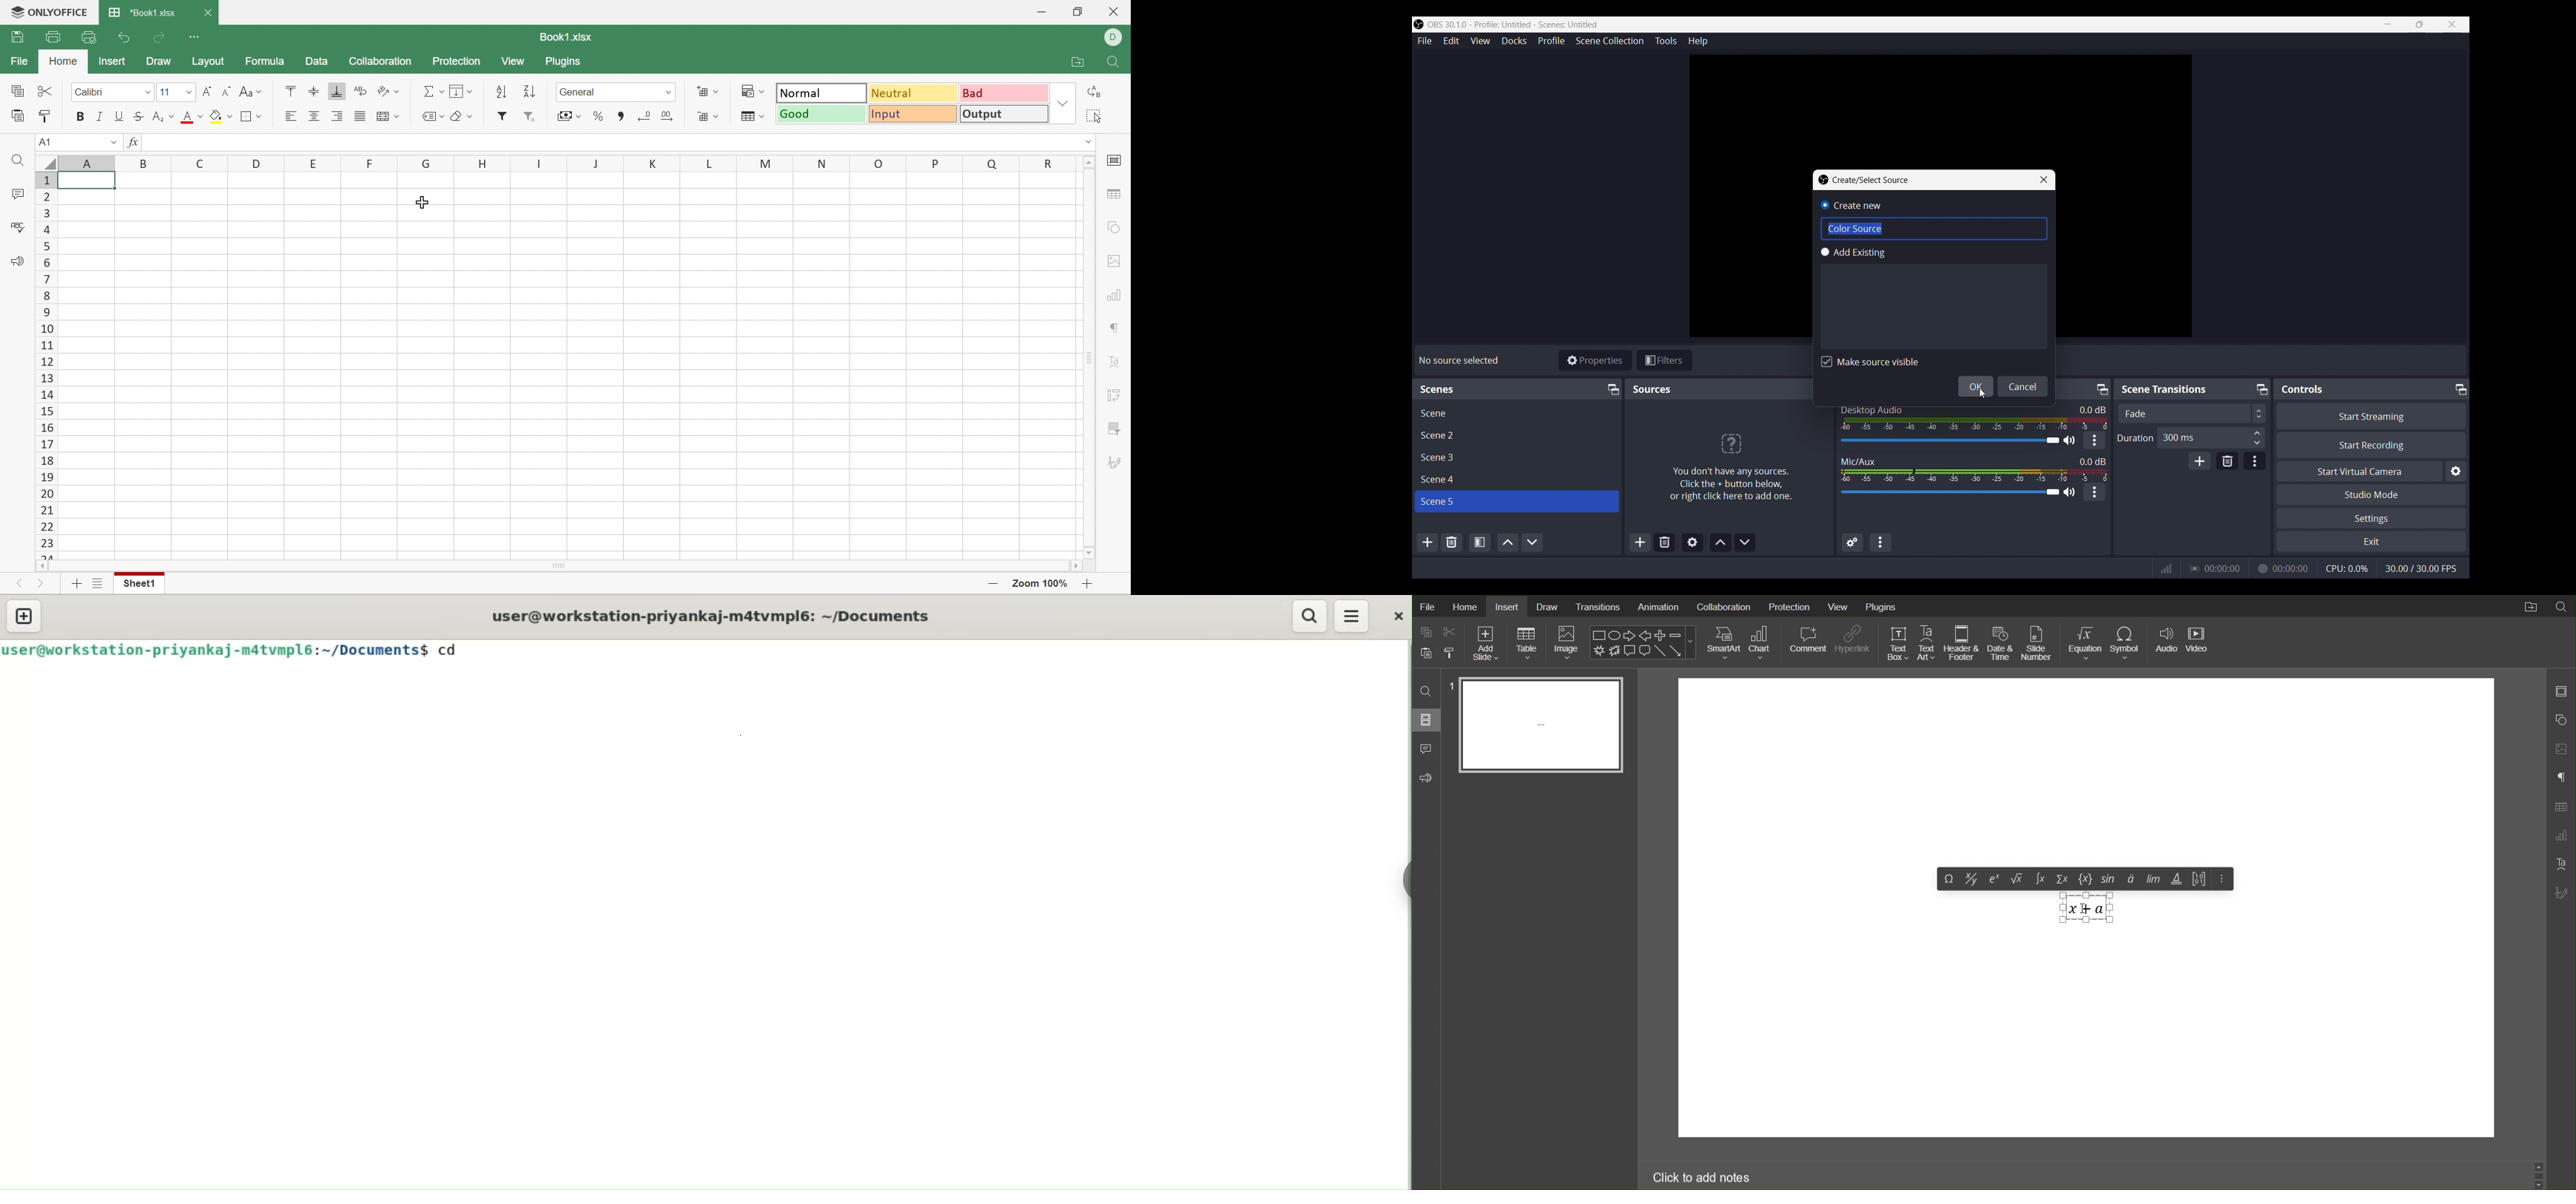 This screenshot has height=1204, width=2576. I want to click on Customize Quick Access Toolbar, so click(196, 38).